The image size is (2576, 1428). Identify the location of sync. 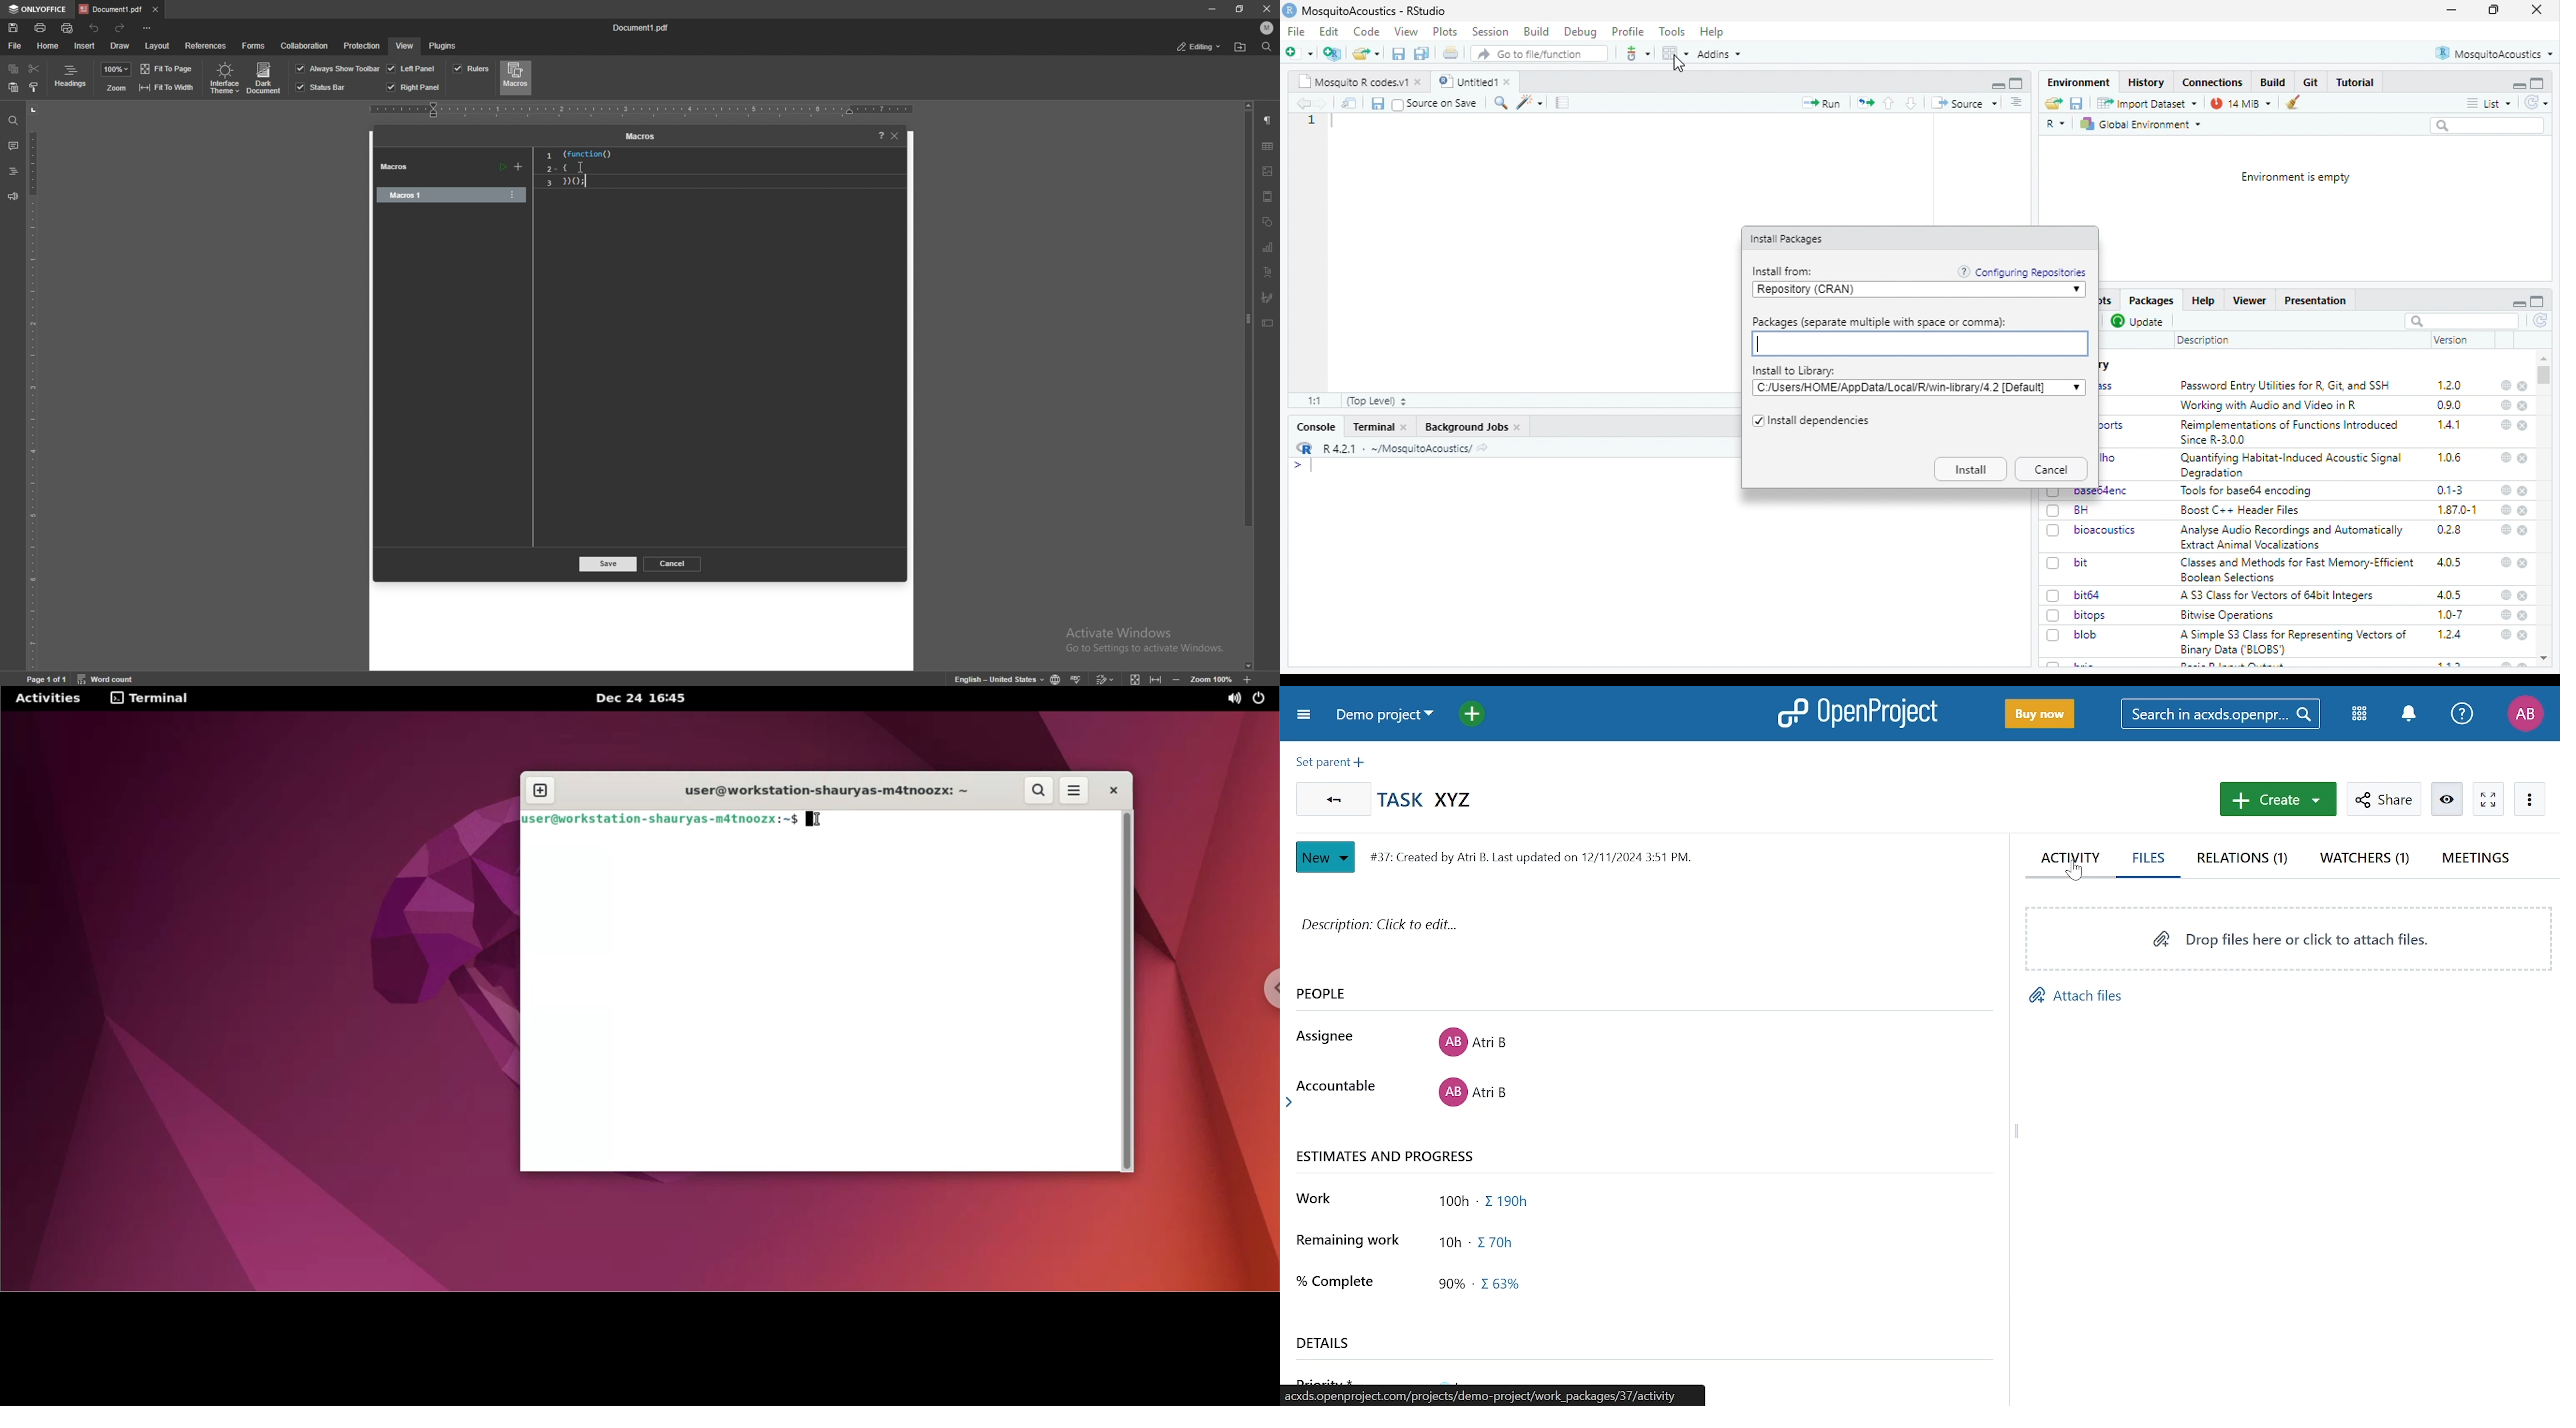
(2536, 103).